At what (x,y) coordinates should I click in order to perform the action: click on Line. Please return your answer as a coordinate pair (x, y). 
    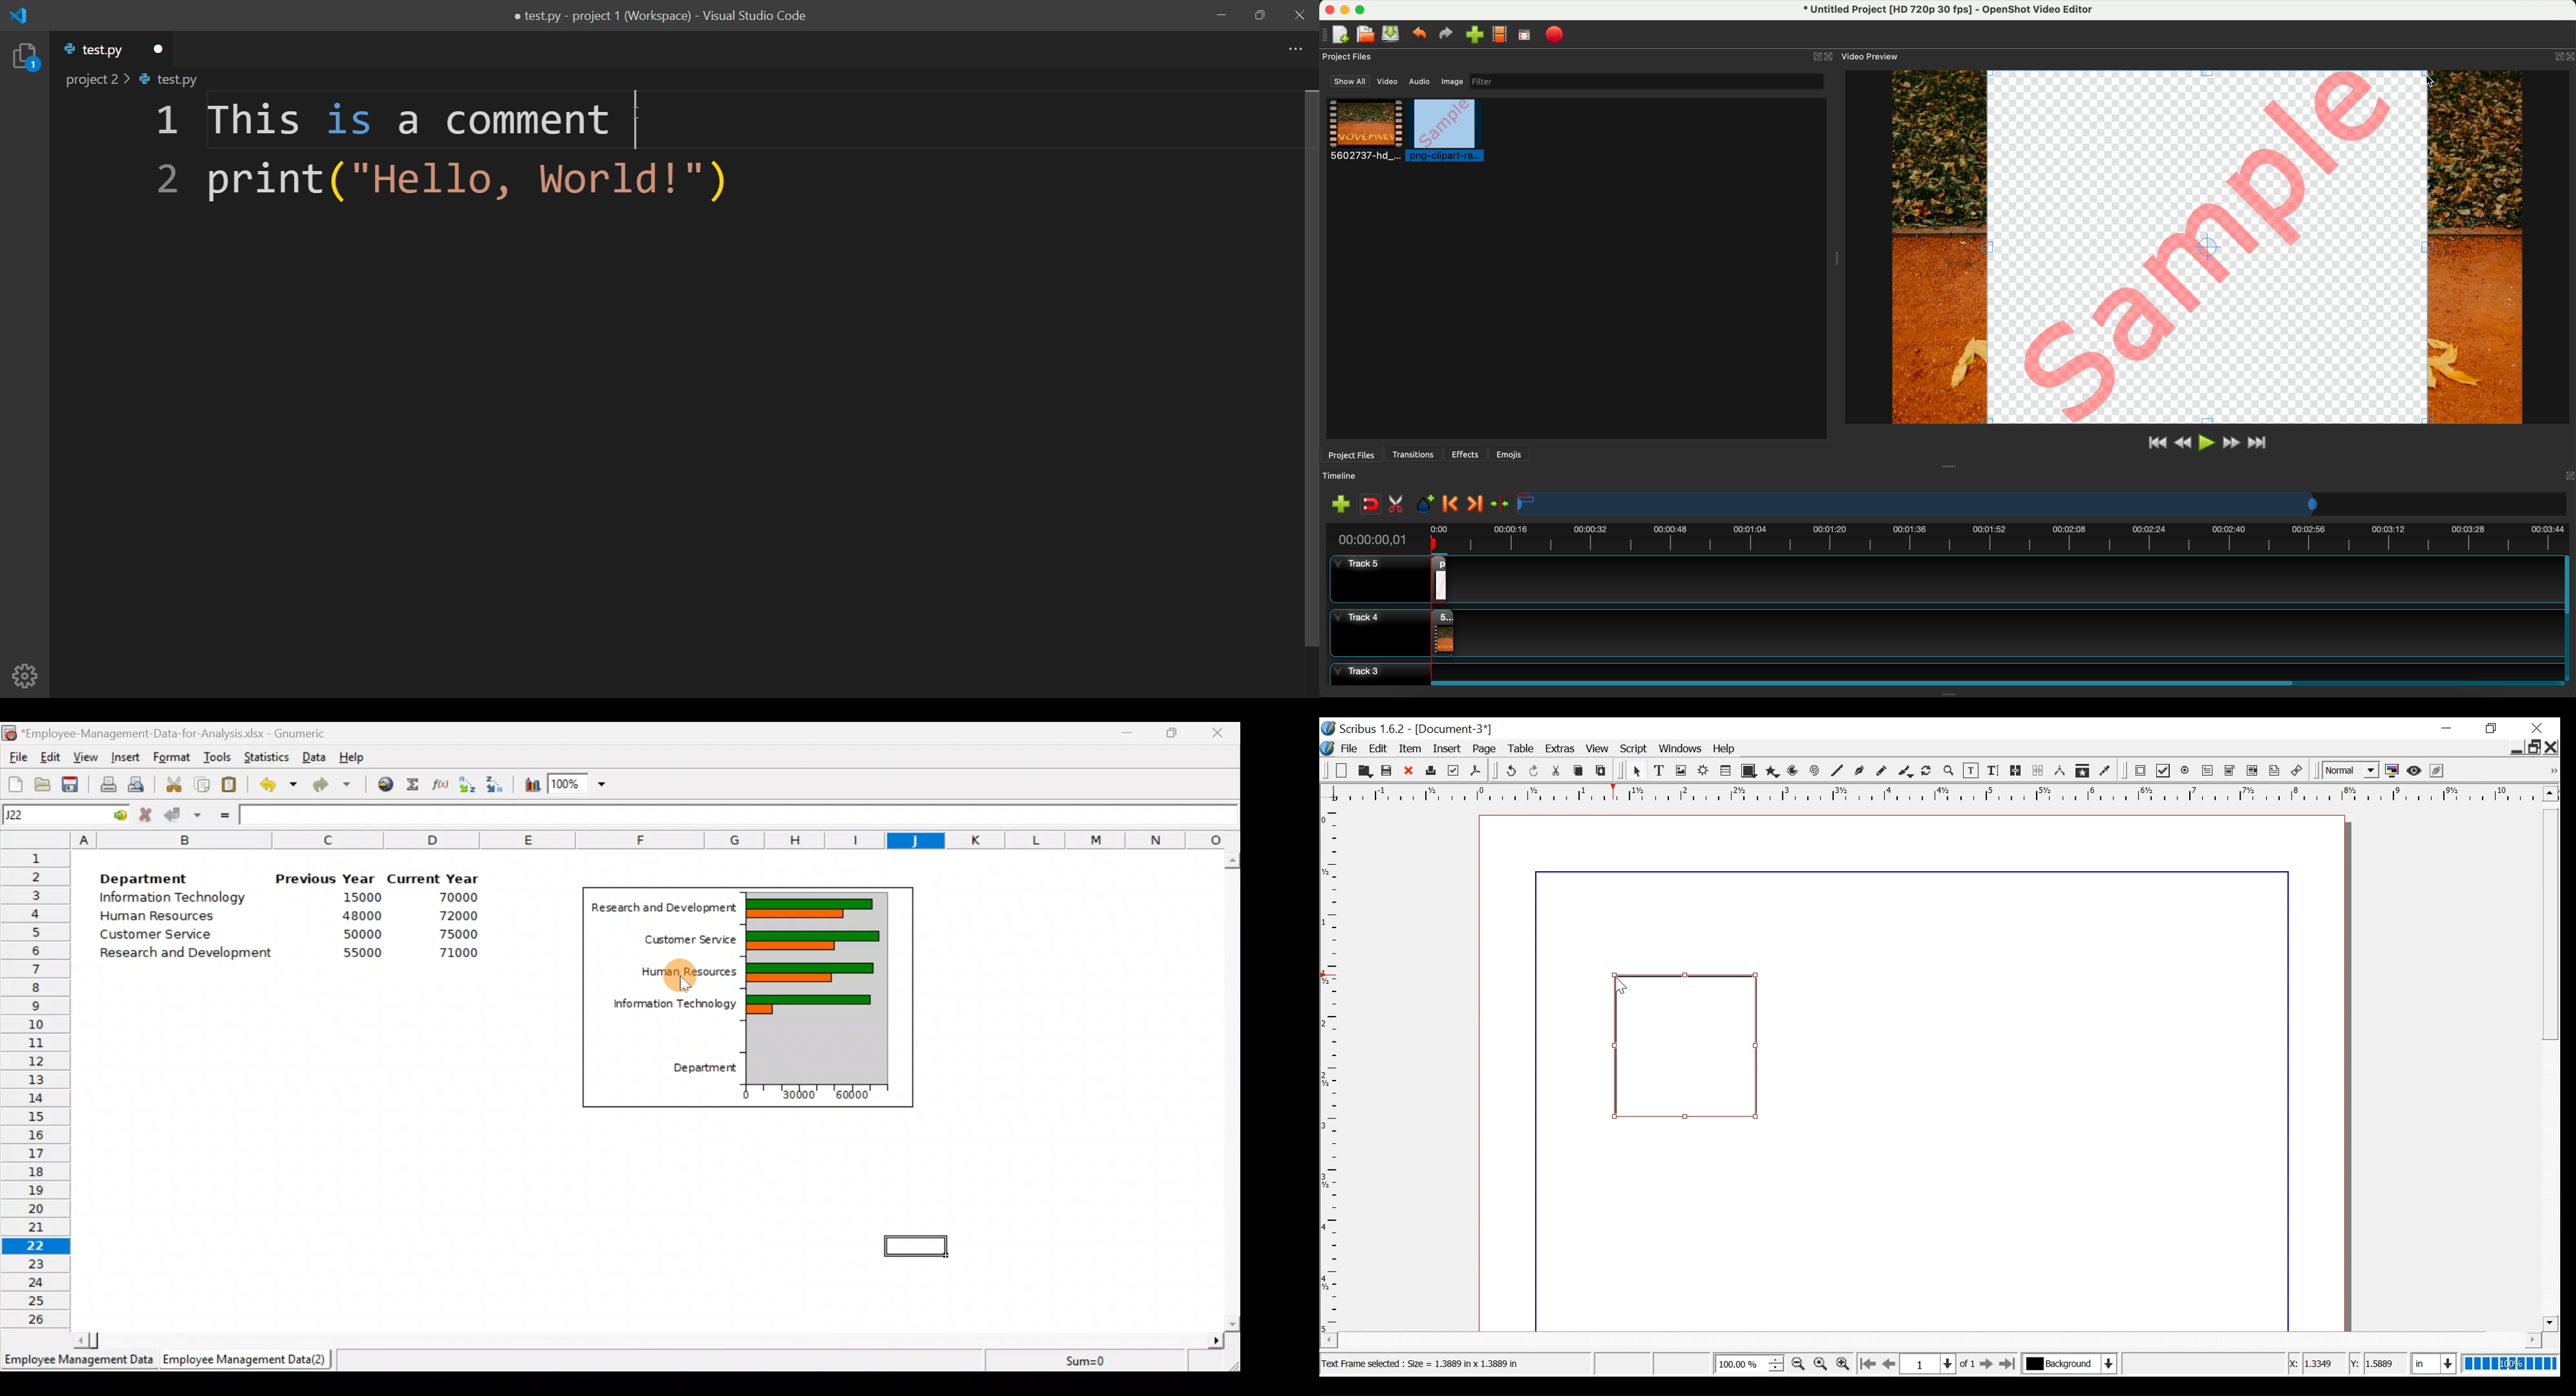
    Looking at the image, I should click on (1836, 772).